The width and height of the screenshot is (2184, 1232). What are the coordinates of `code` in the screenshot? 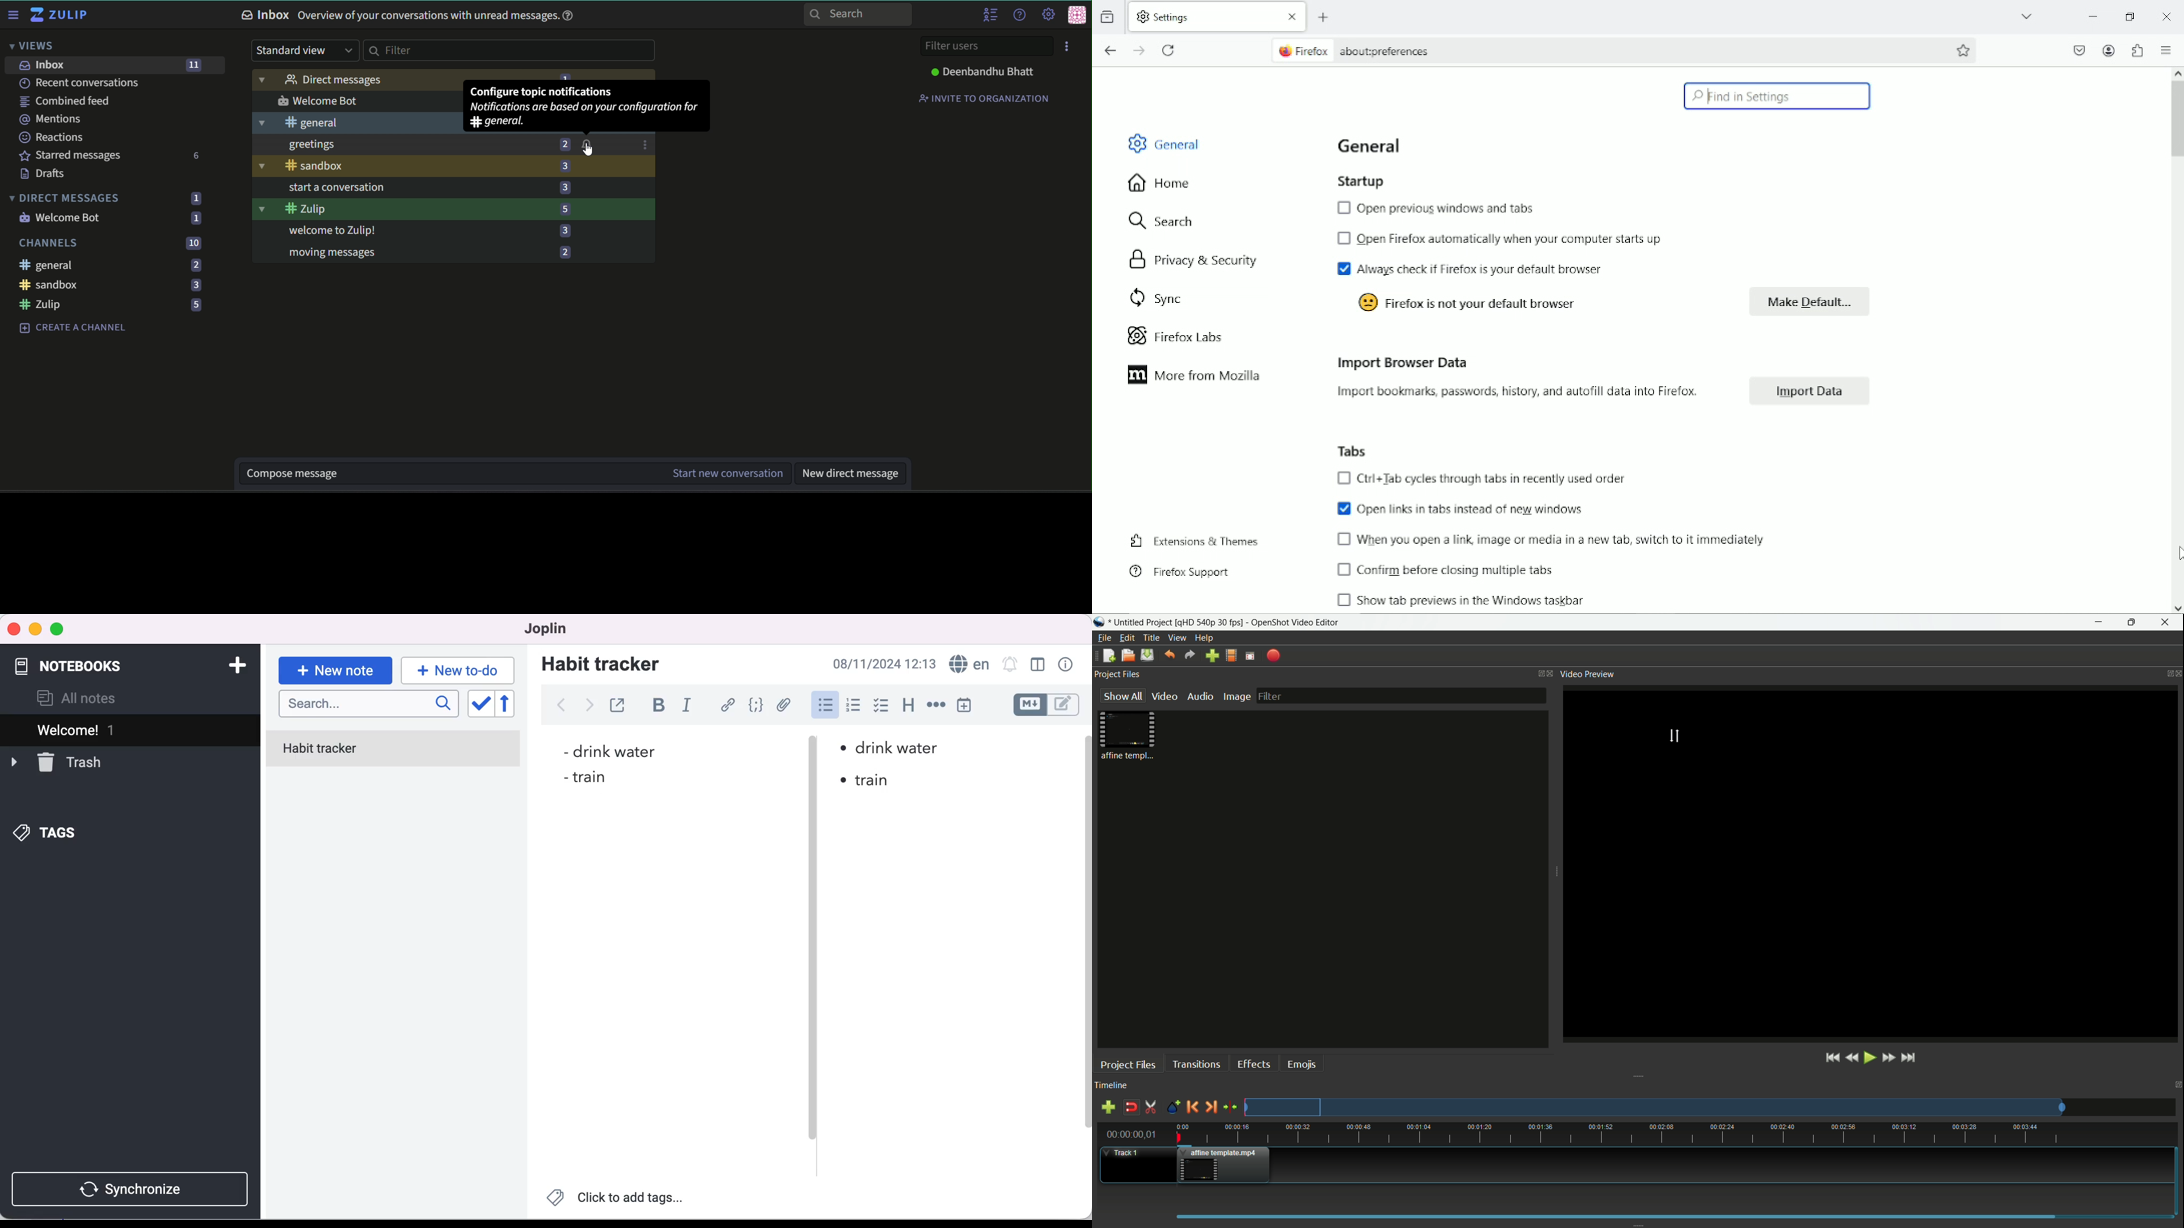 It's located at (757, 705).